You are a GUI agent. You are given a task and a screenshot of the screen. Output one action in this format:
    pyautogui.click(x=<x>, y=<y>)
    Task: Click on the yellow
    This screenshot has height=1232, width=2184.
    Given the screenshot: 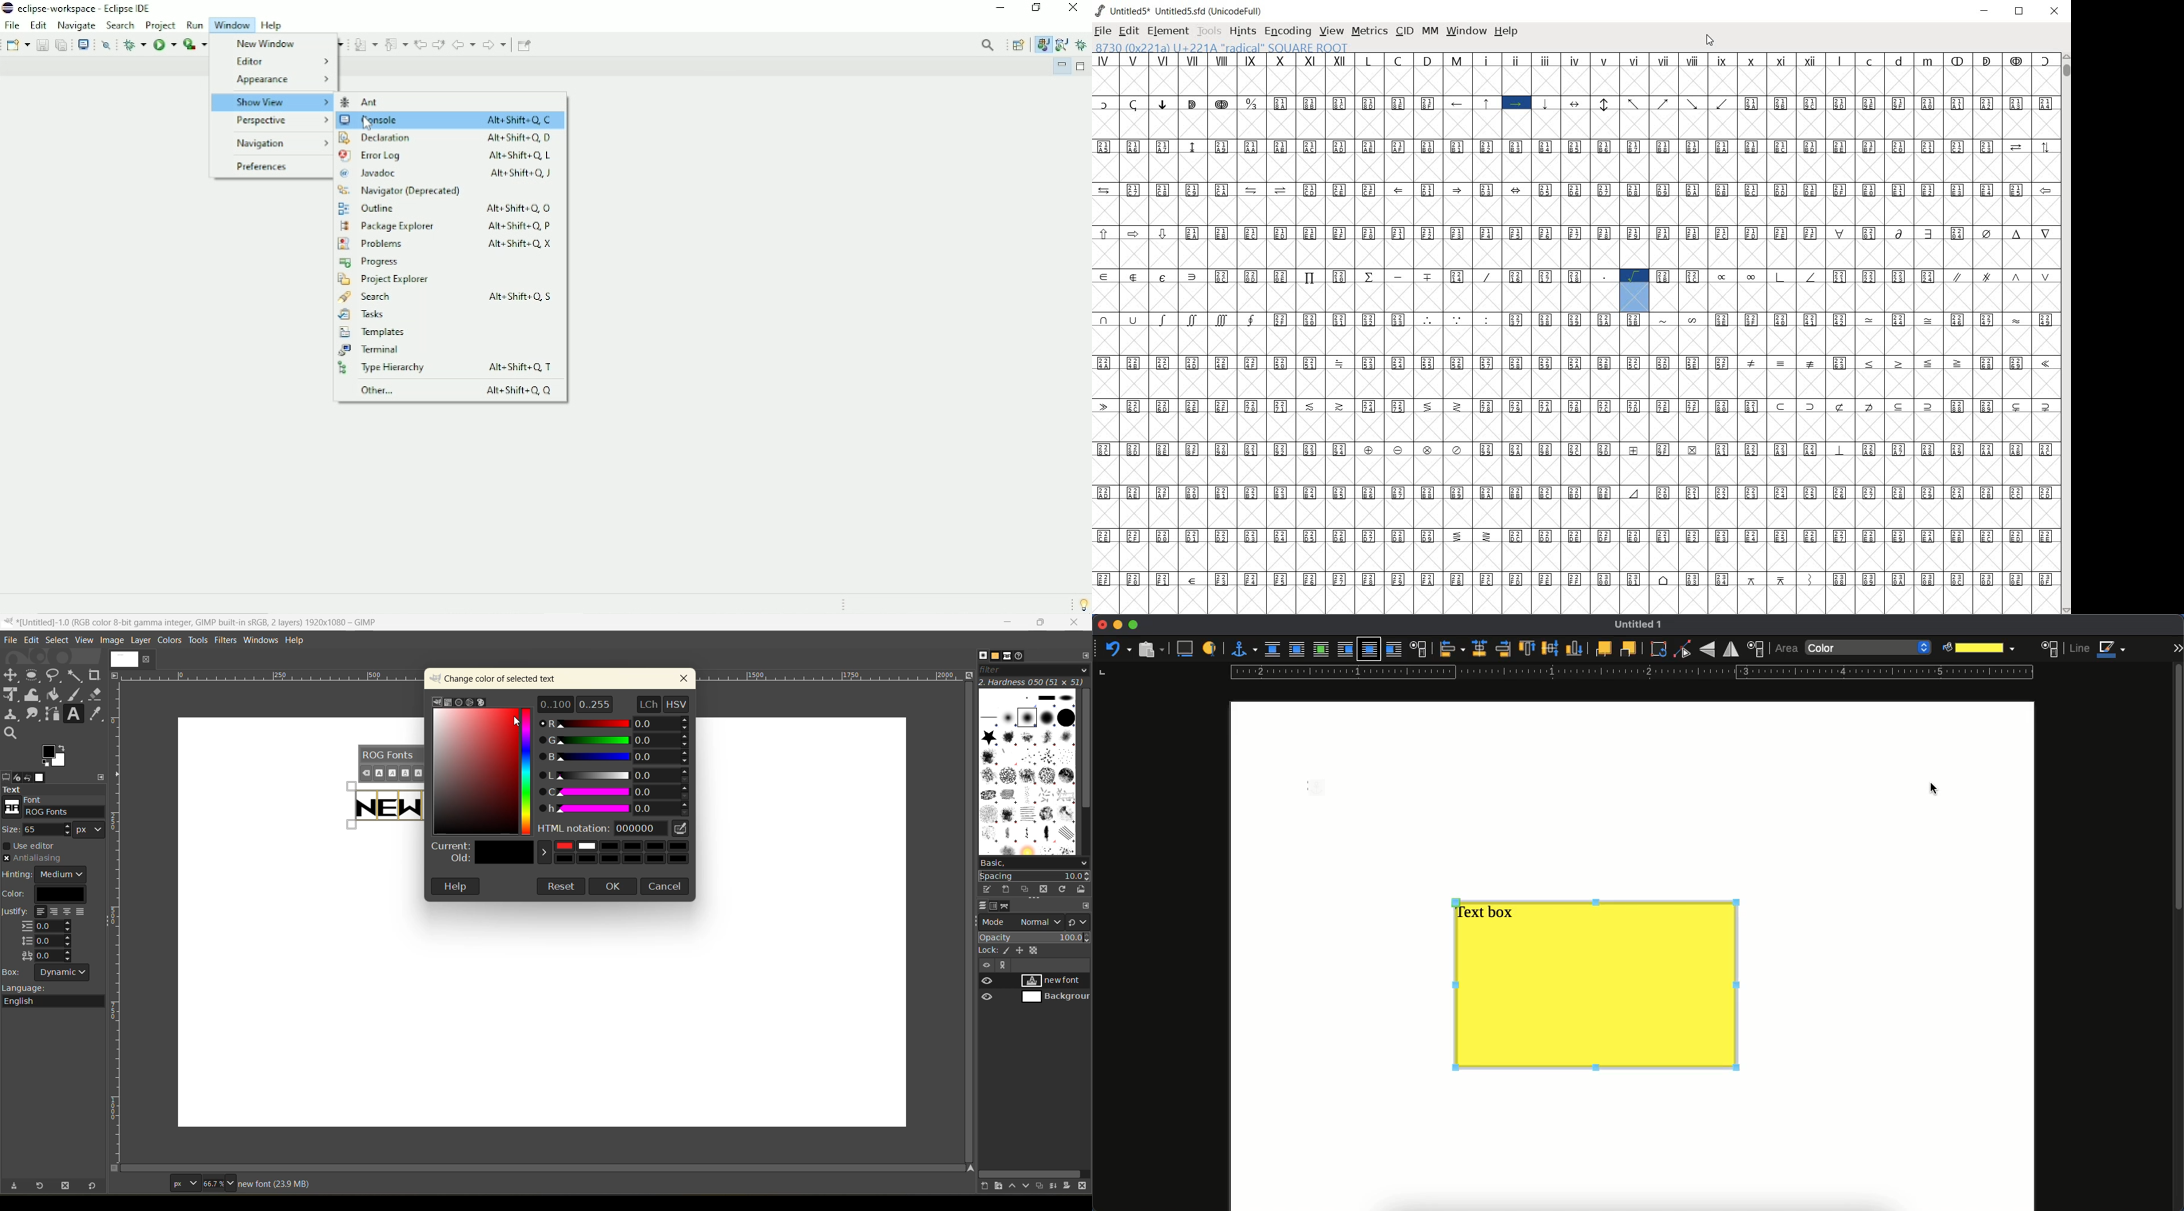 What is the action you would take?
    pyautogui.click(x=1976, y=647)
    